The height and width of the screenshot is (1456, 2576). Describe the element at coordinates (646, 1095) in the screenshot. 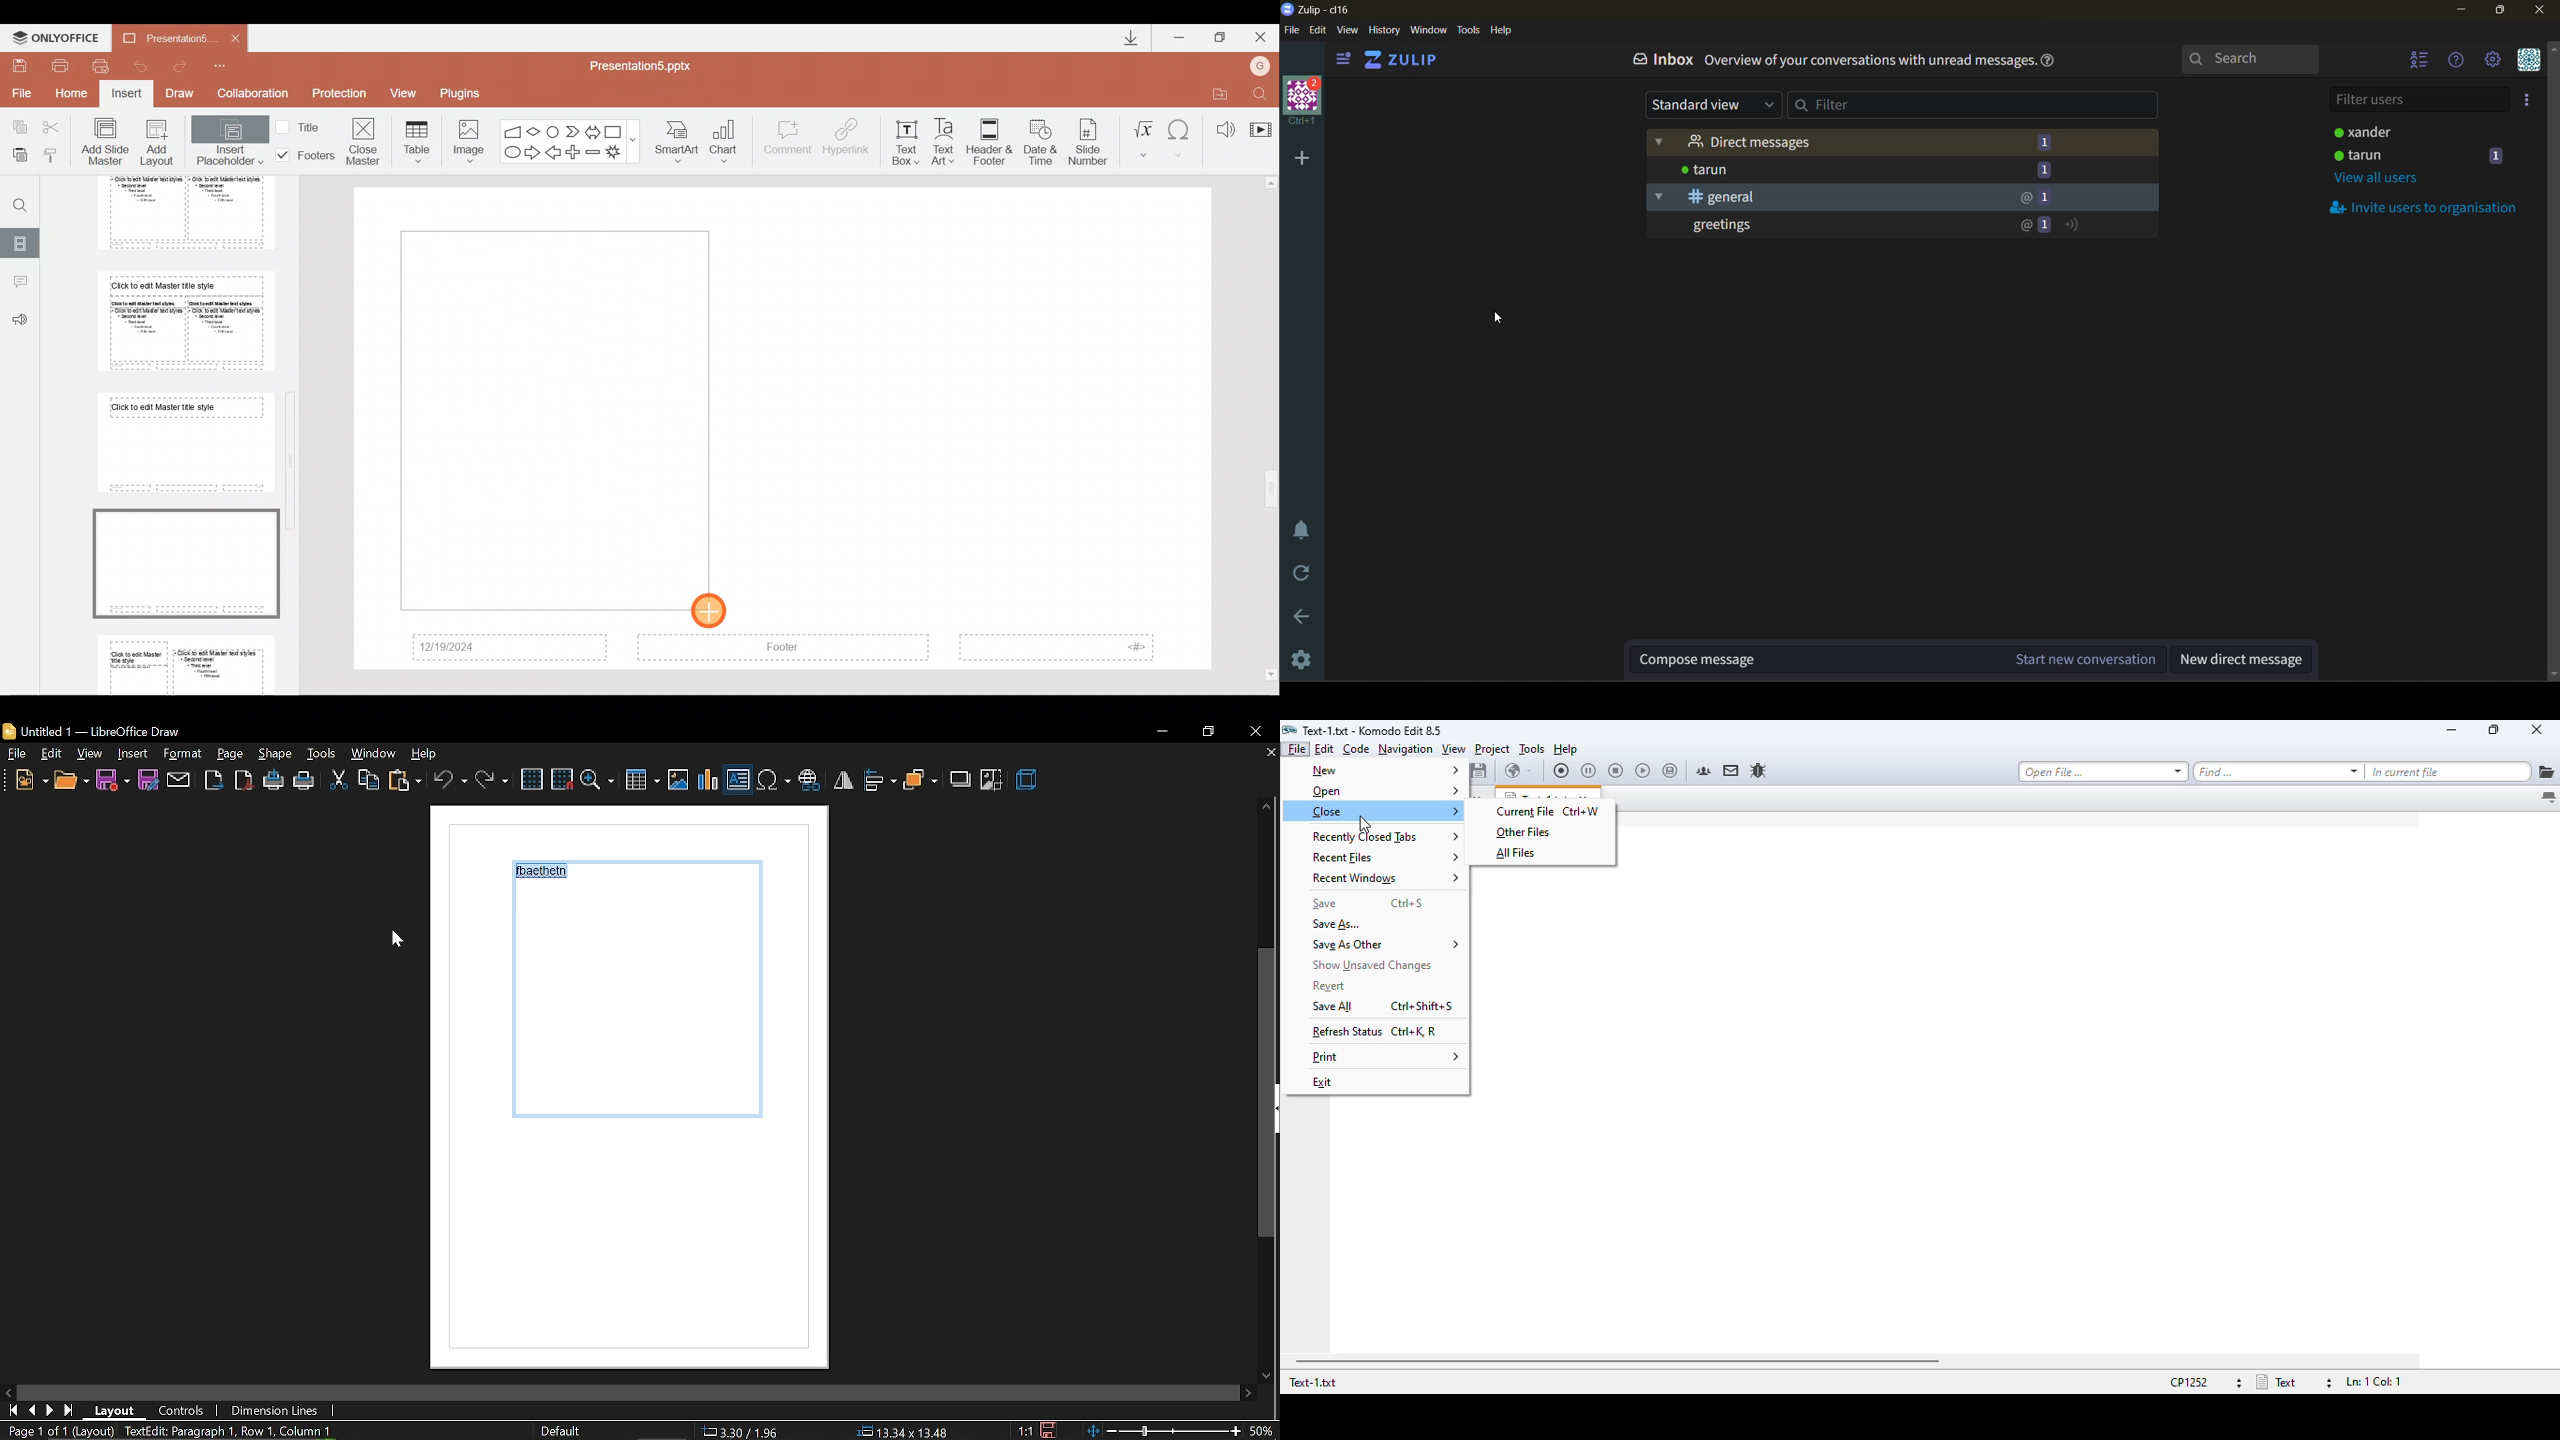

I see `Current page` at that location.